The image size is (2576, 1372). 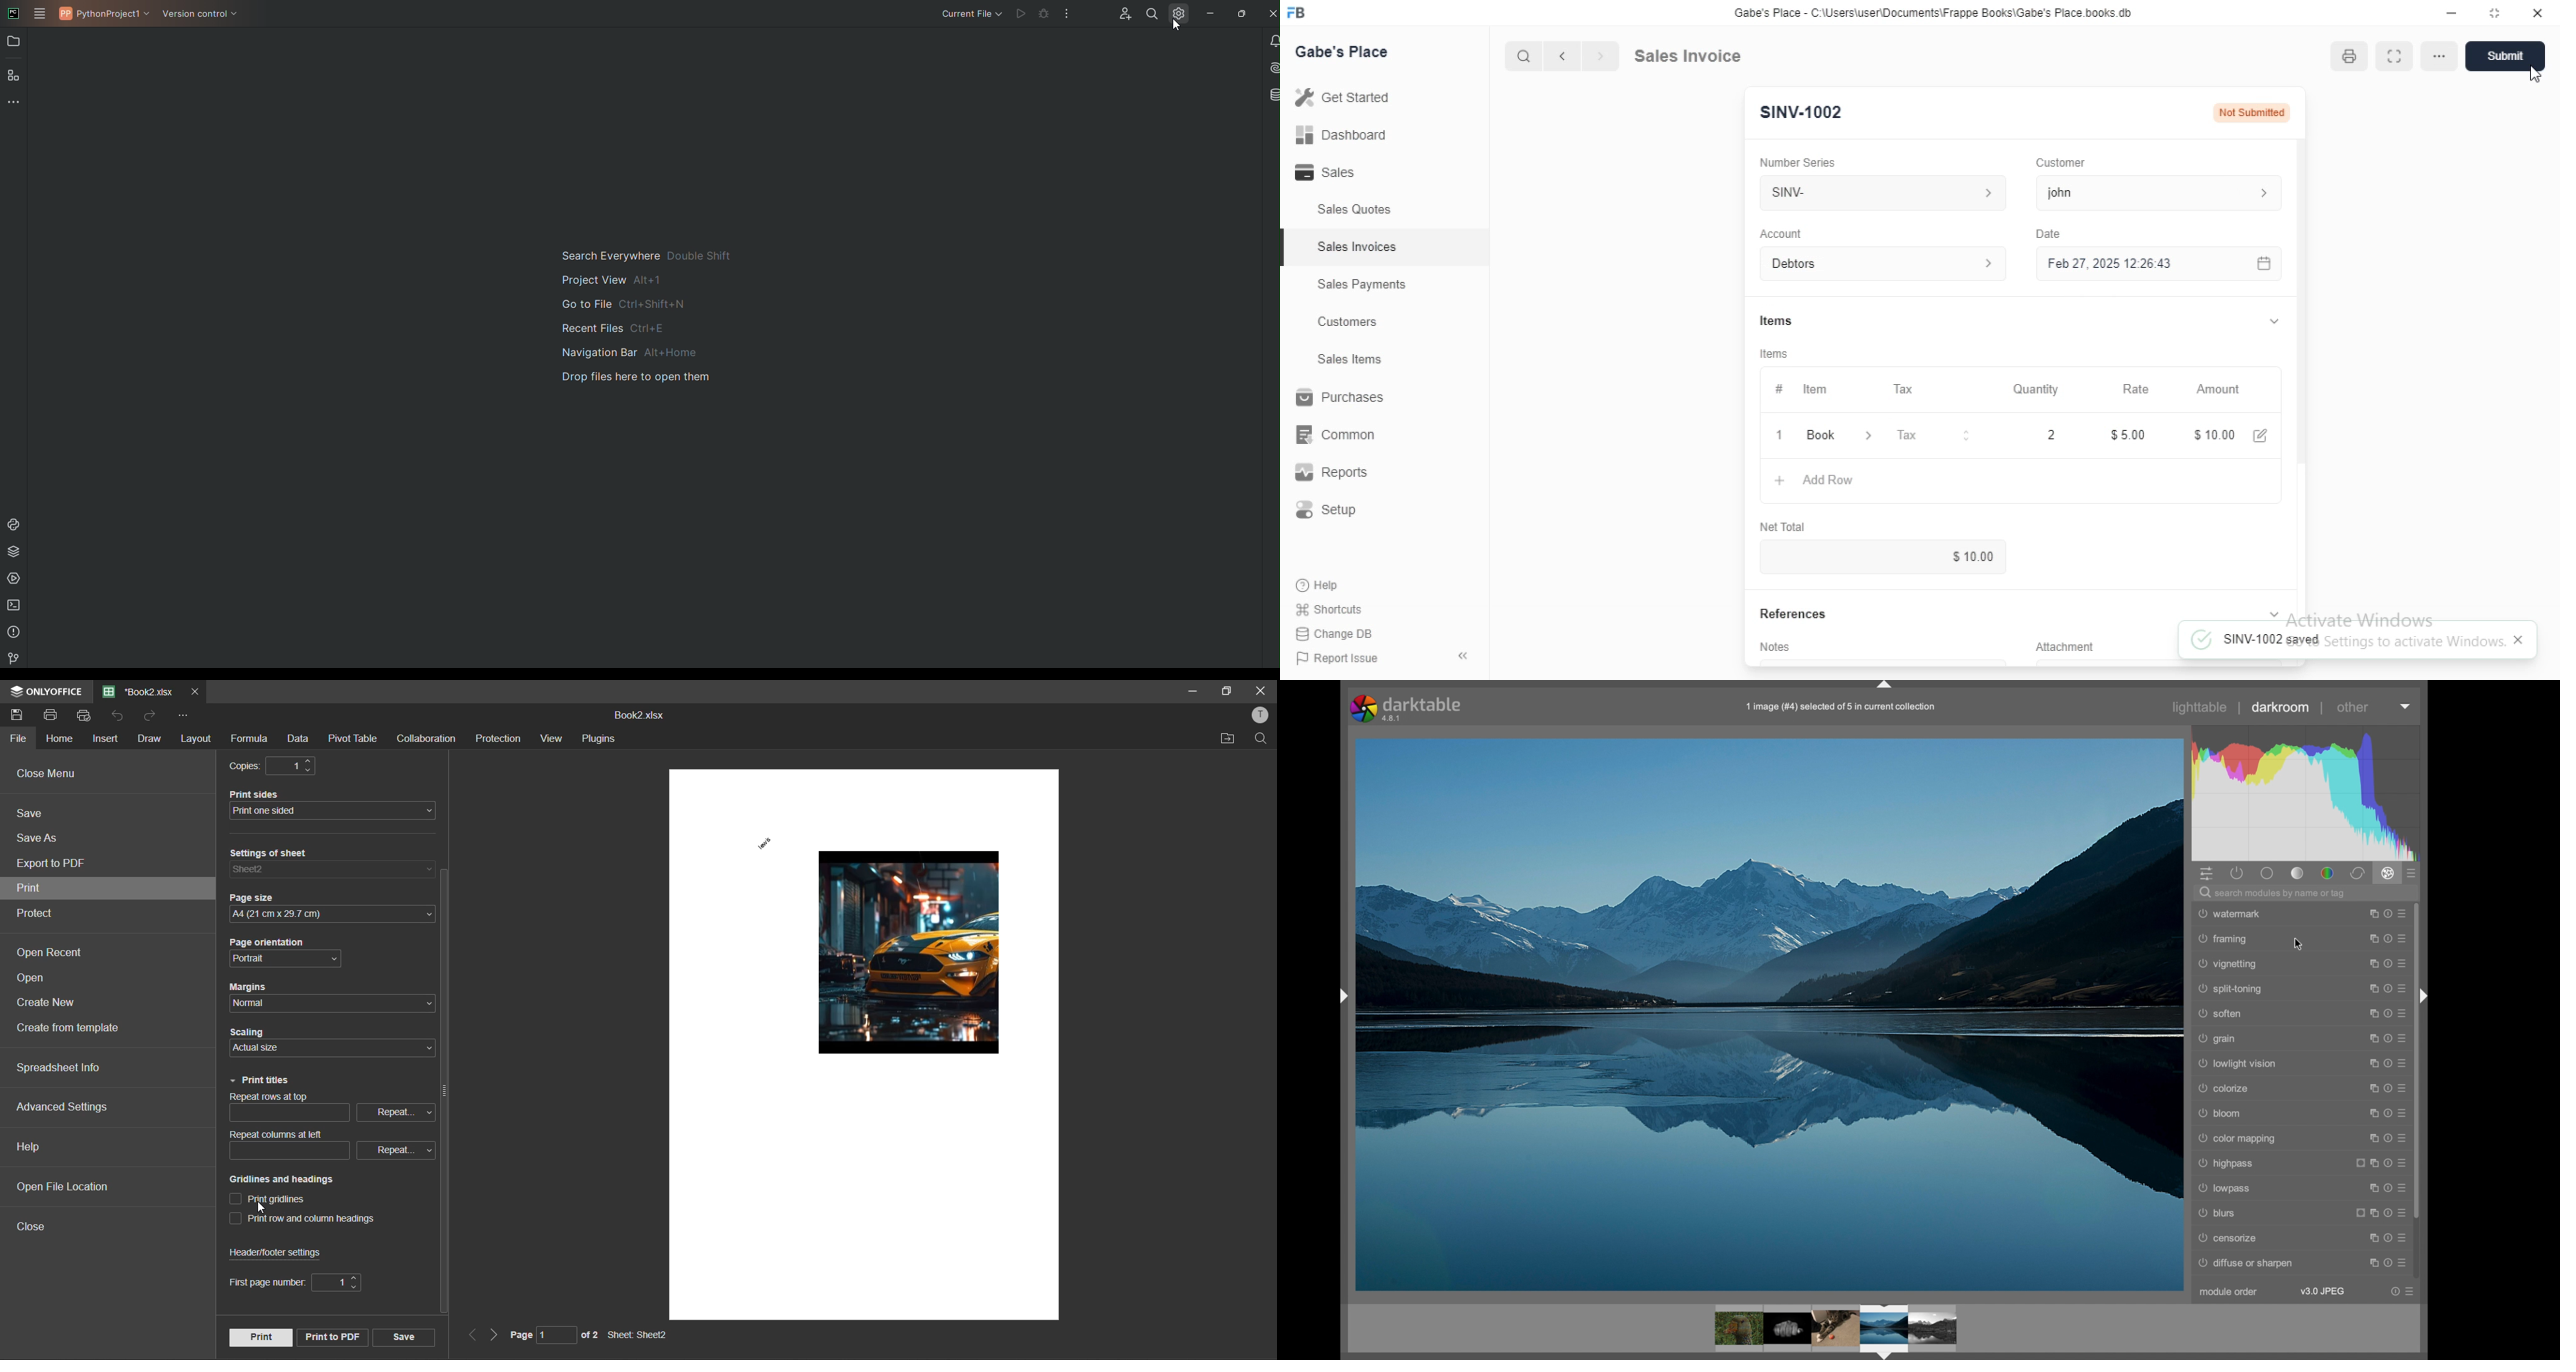 I want to click on settings of sheet, so click(x=303, y=853).